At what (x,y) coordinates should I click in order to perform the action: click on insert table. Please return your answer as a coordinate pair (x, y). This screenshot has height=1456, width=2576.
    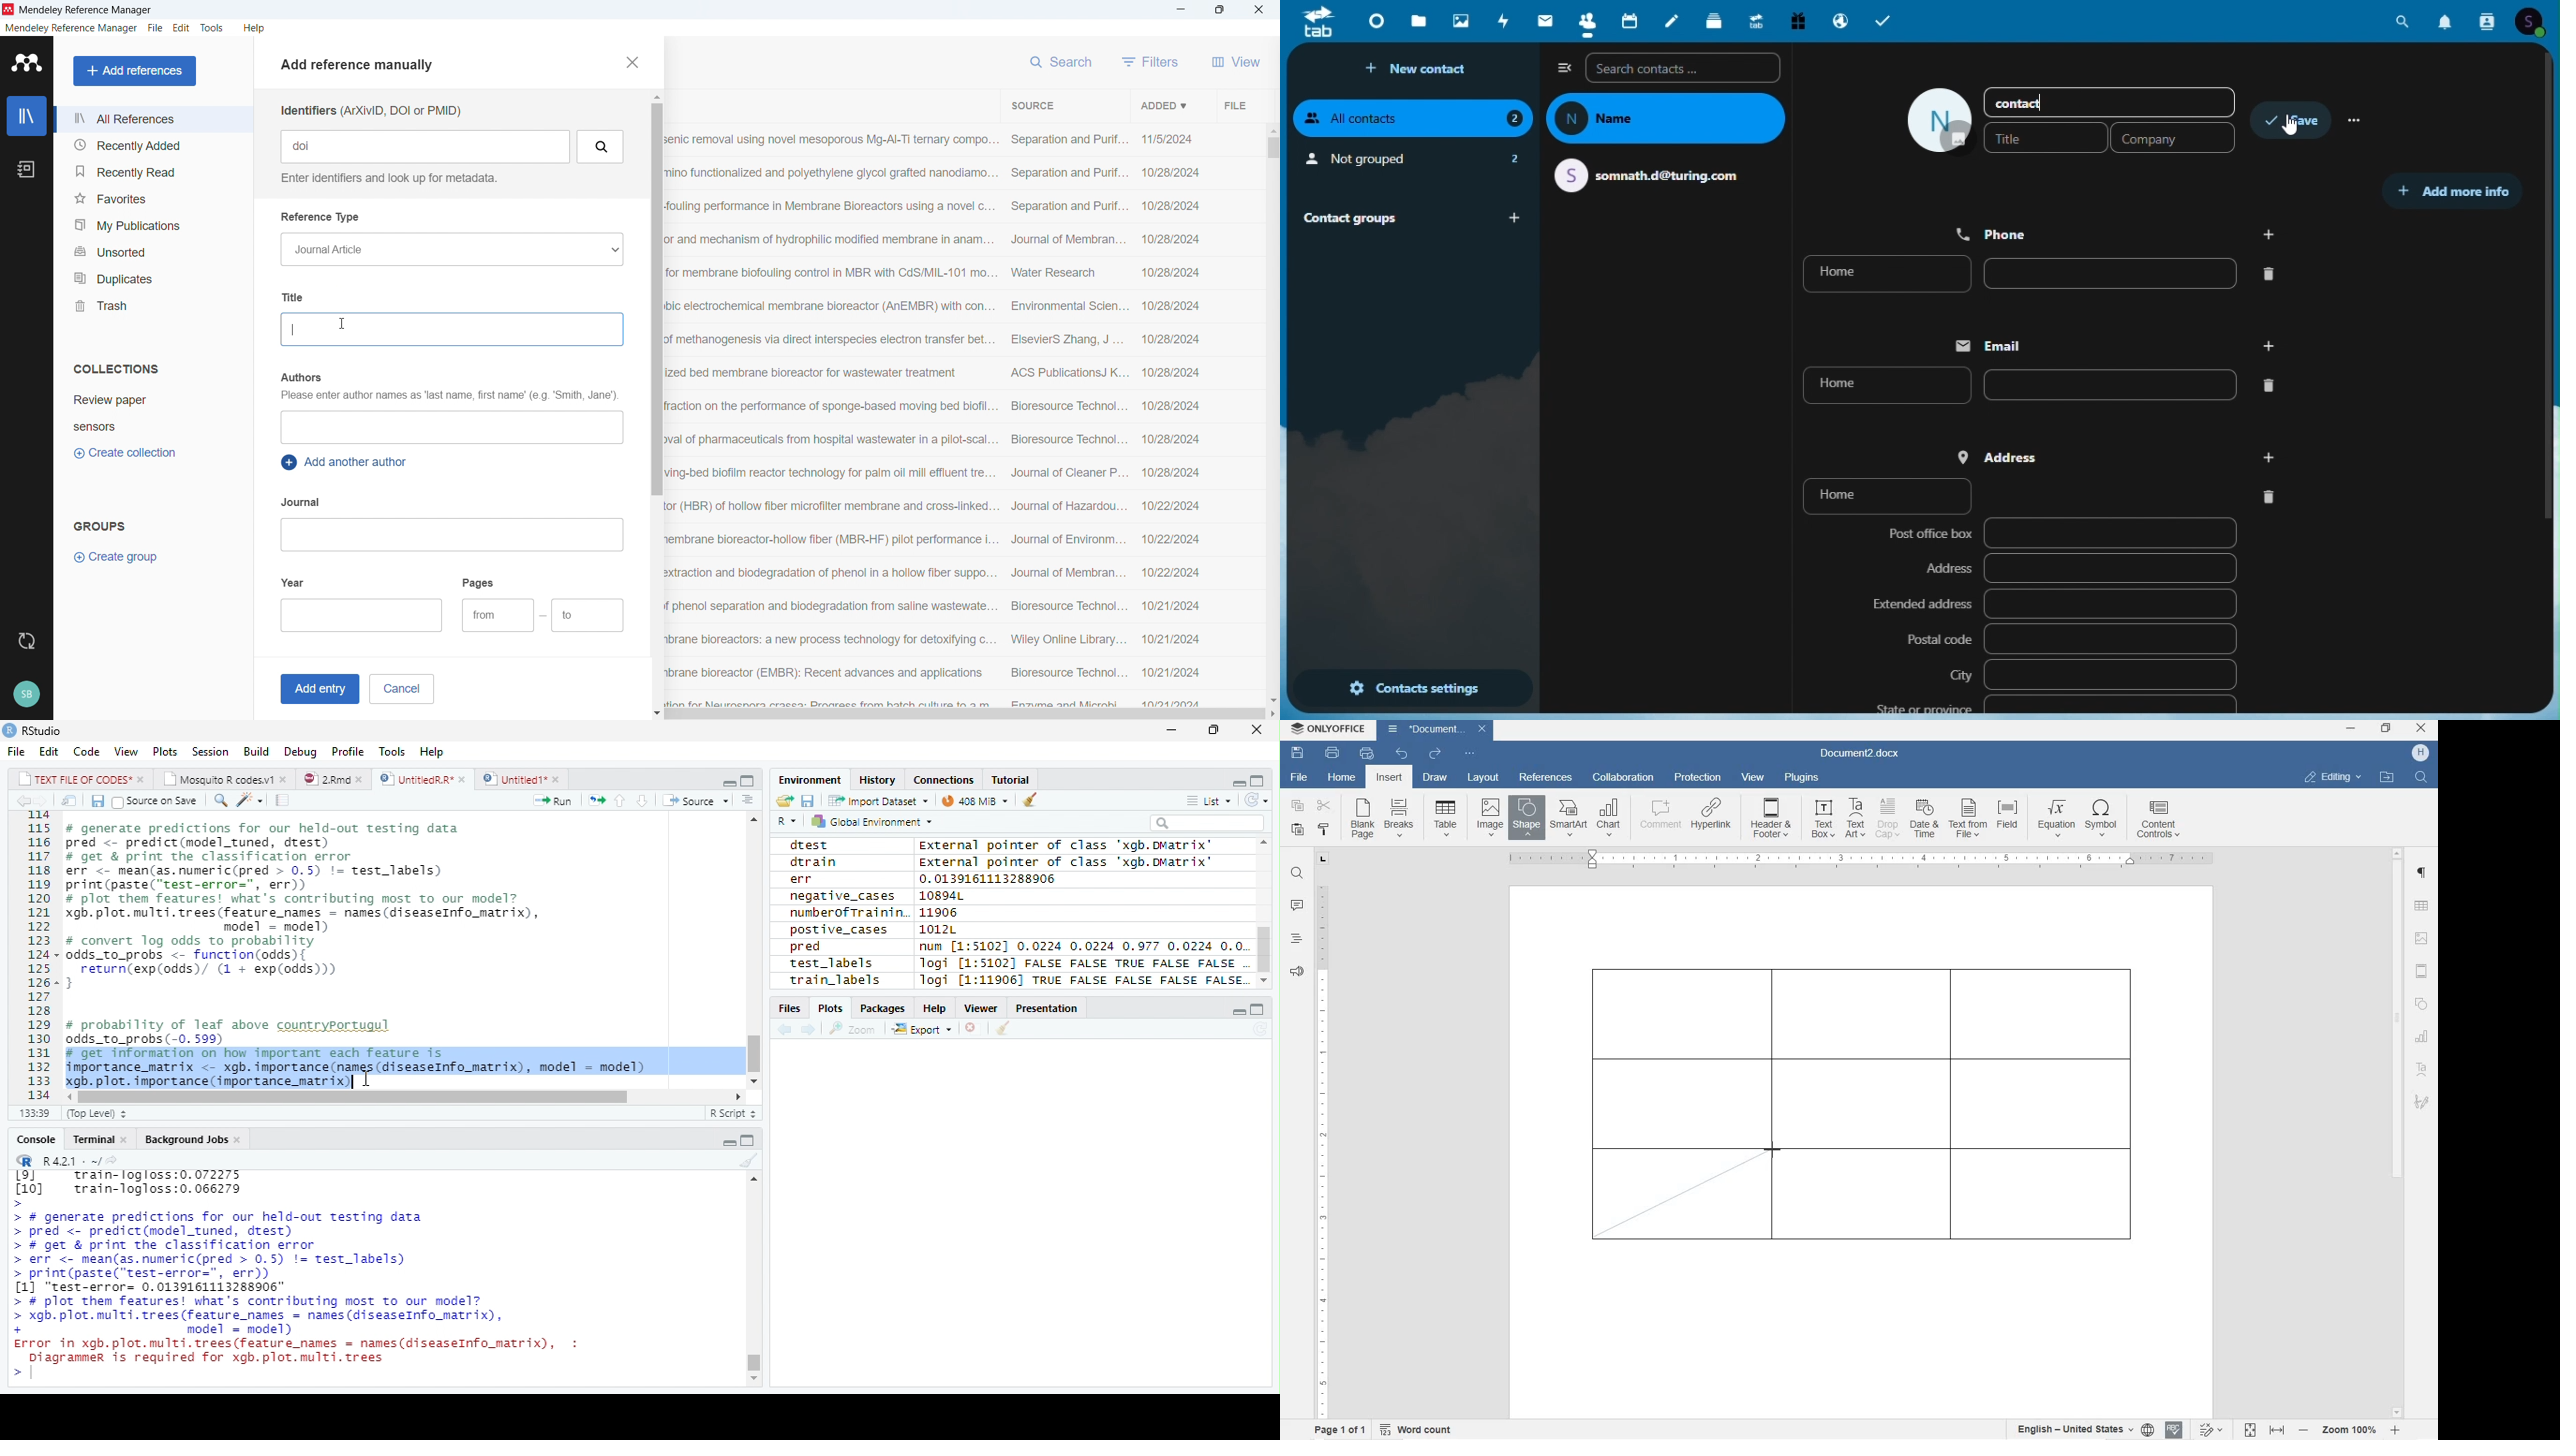
    Looking at the image, I should click on (1443, 818).